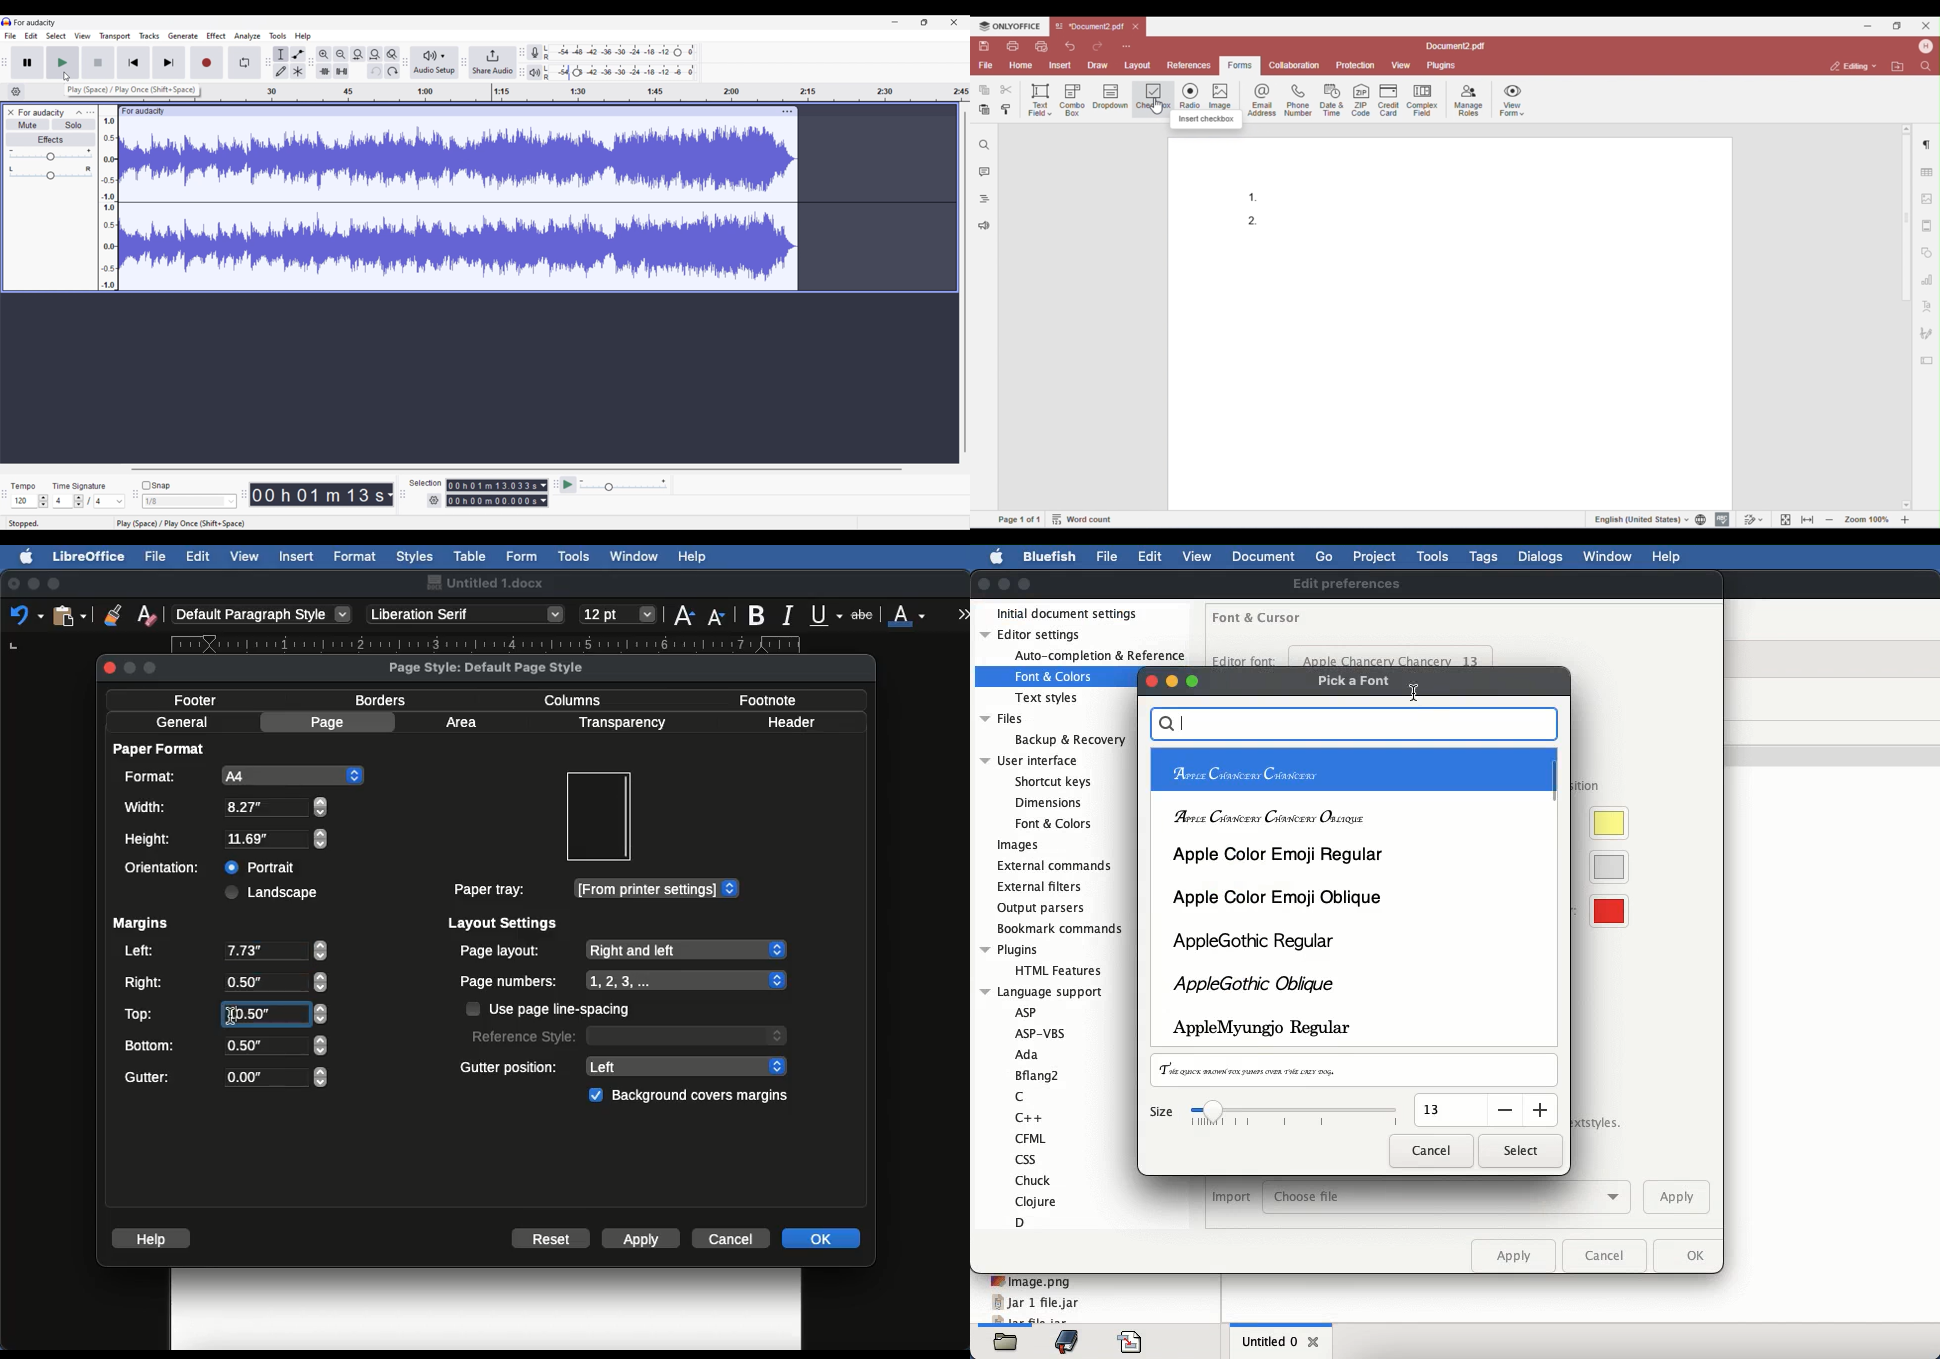 The image size is (1960, 1372). What do you see at coordinates (241, 776) in the screenshot?
I see `A4` at bounding box center [241, 776].